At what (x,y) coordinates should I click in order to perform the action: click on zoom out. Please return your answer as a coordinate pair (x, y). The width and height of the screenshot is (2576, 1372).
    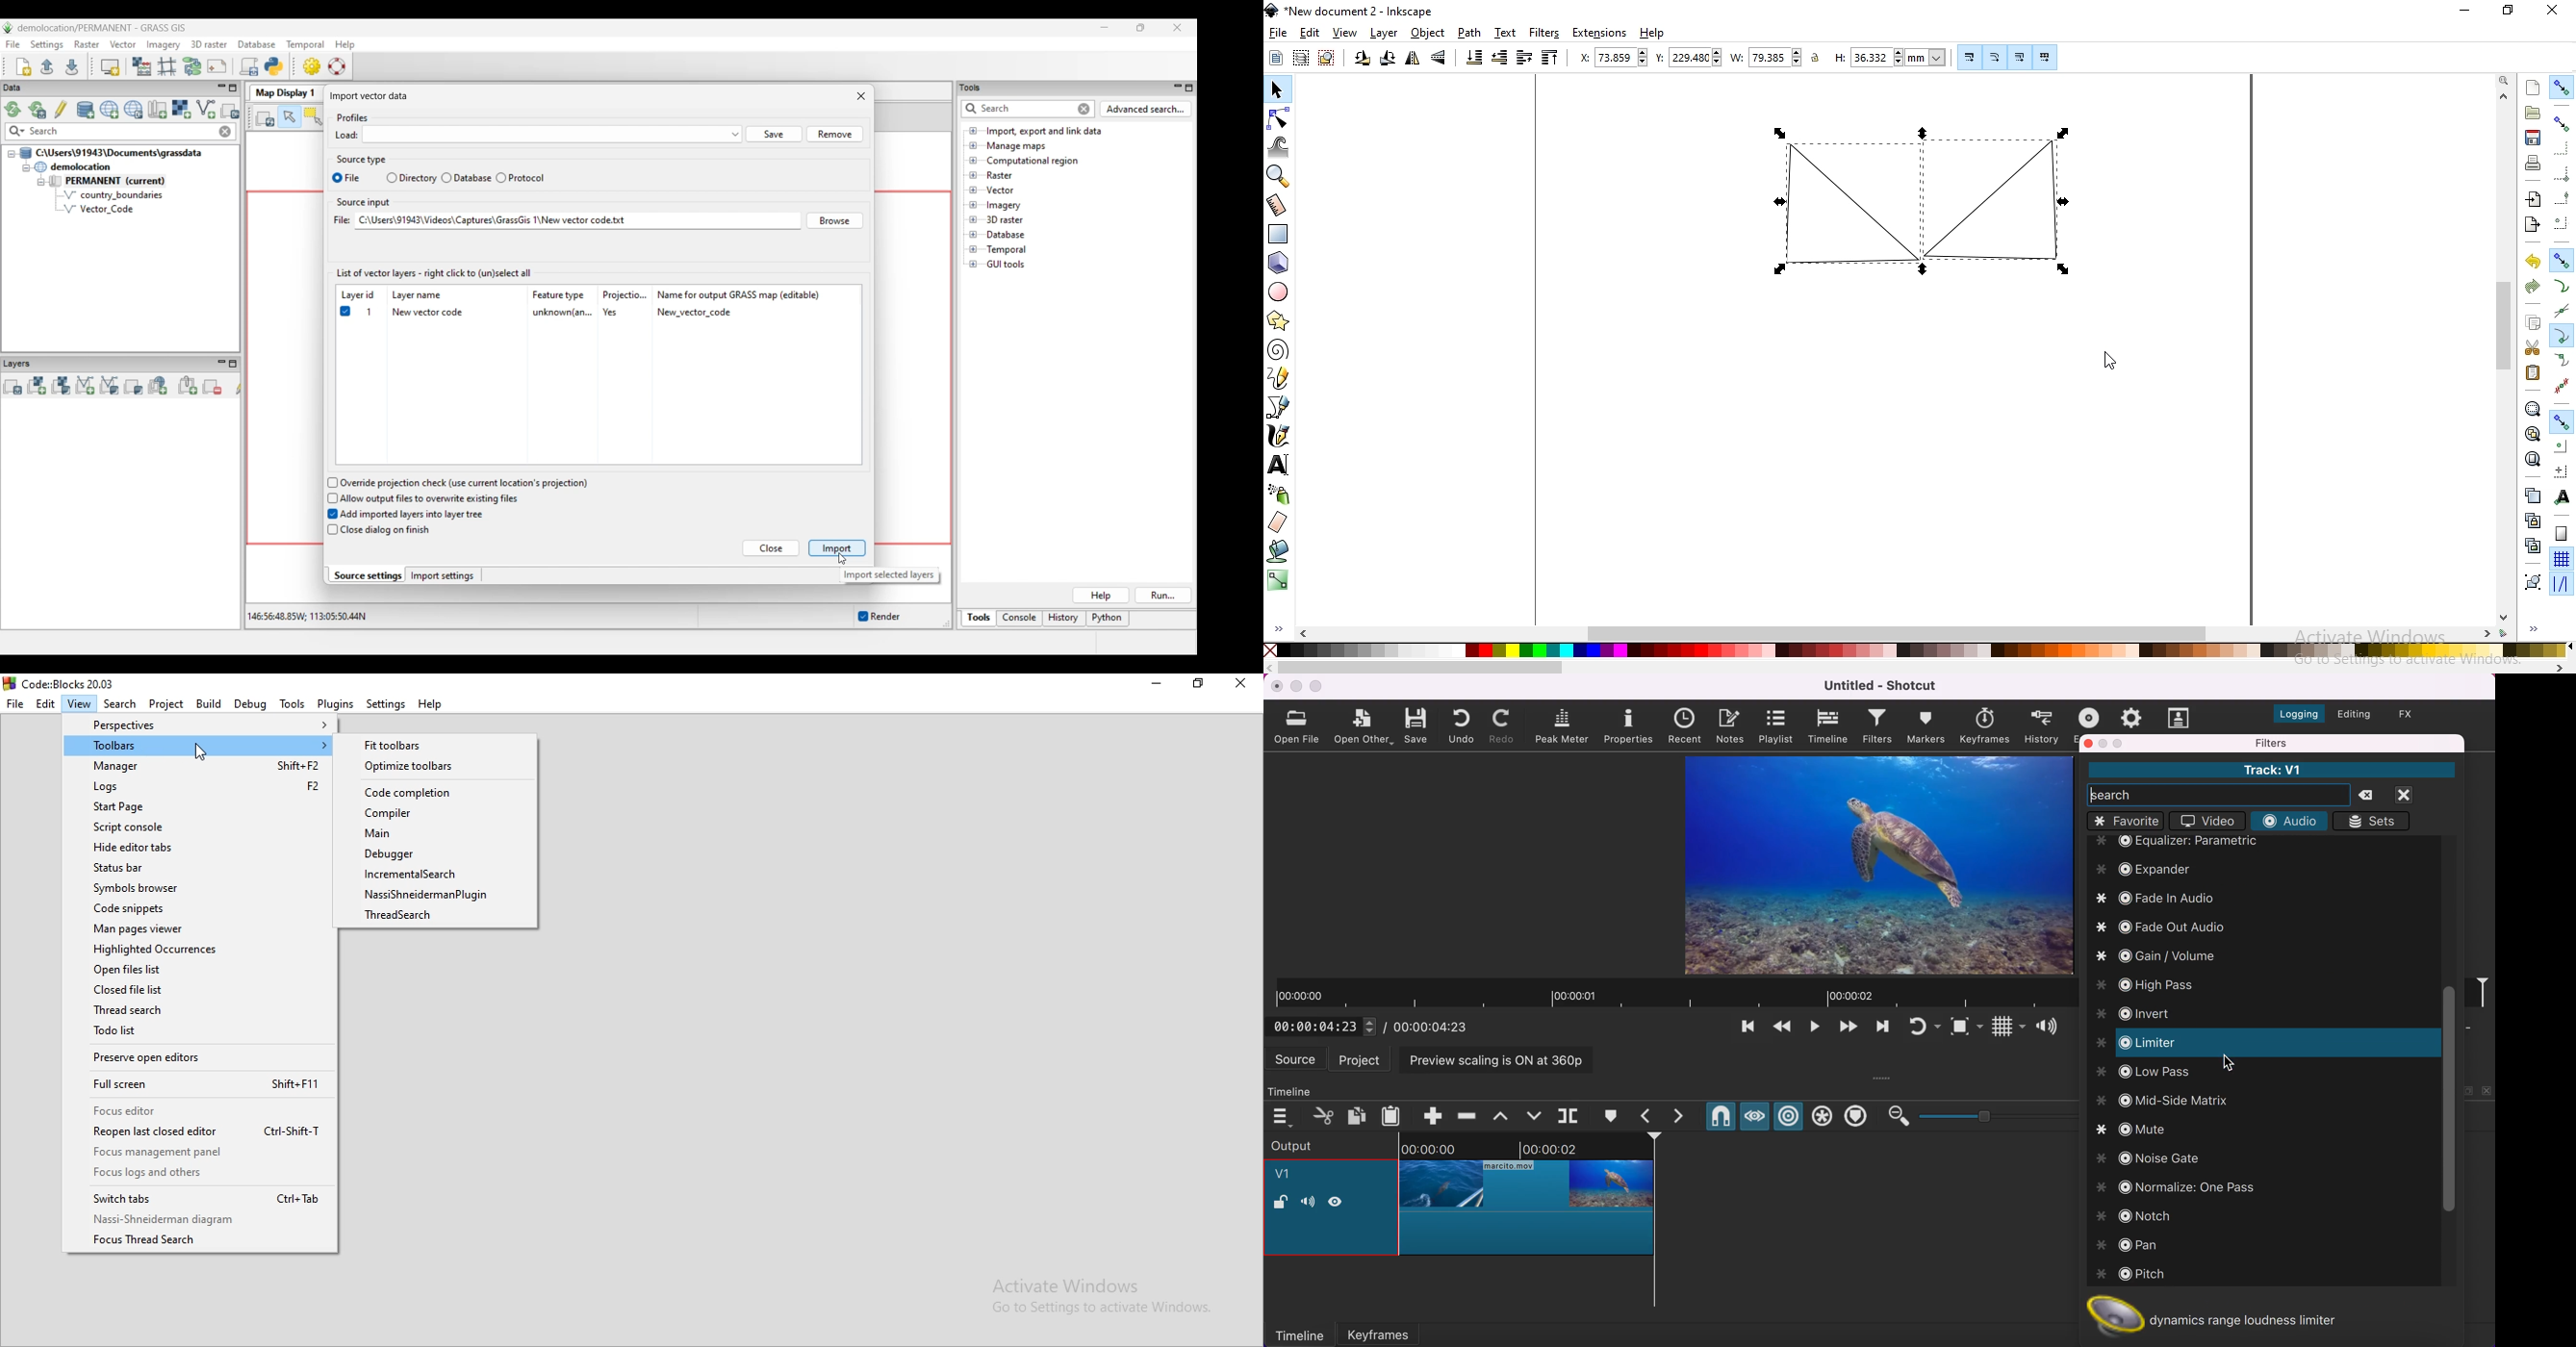
    Looking at the image, I should click on (1898, 1116).